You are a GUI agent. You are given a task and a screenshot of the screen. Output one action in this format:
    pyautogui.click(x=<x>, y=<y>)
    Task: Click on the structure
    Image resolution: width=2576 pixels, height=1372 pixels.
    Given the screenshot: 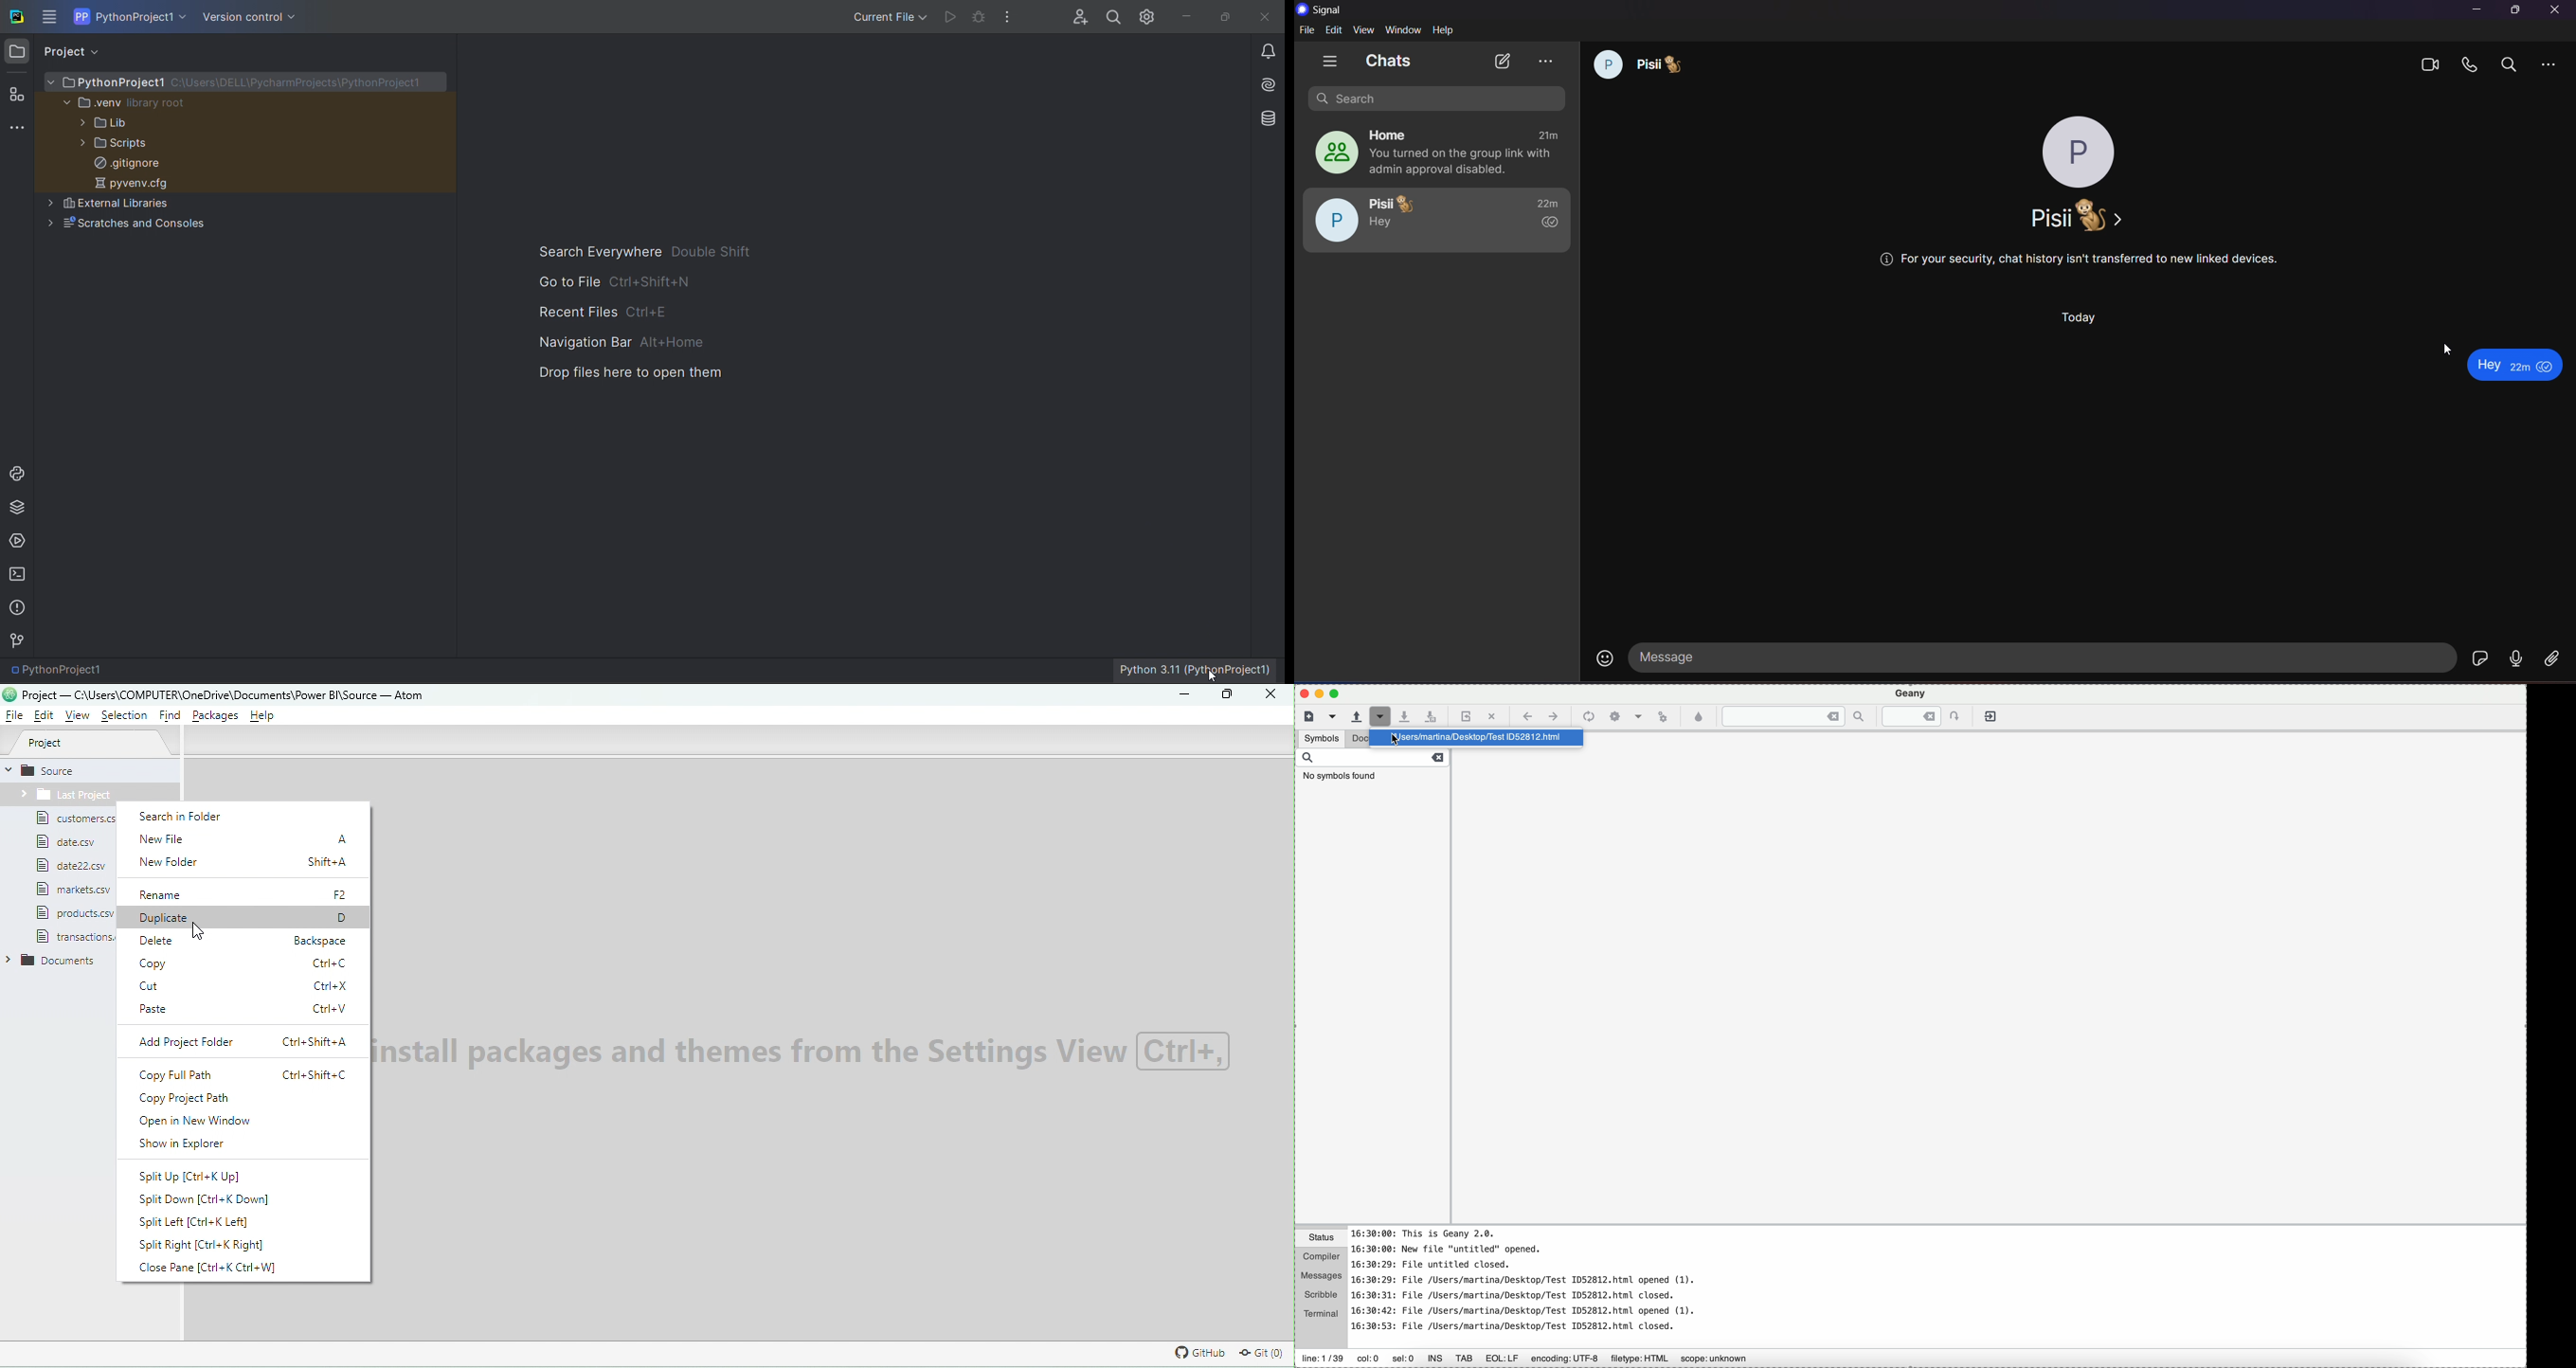 What is the action you would take?
    pyautogui.click(x=16, y=92)
    